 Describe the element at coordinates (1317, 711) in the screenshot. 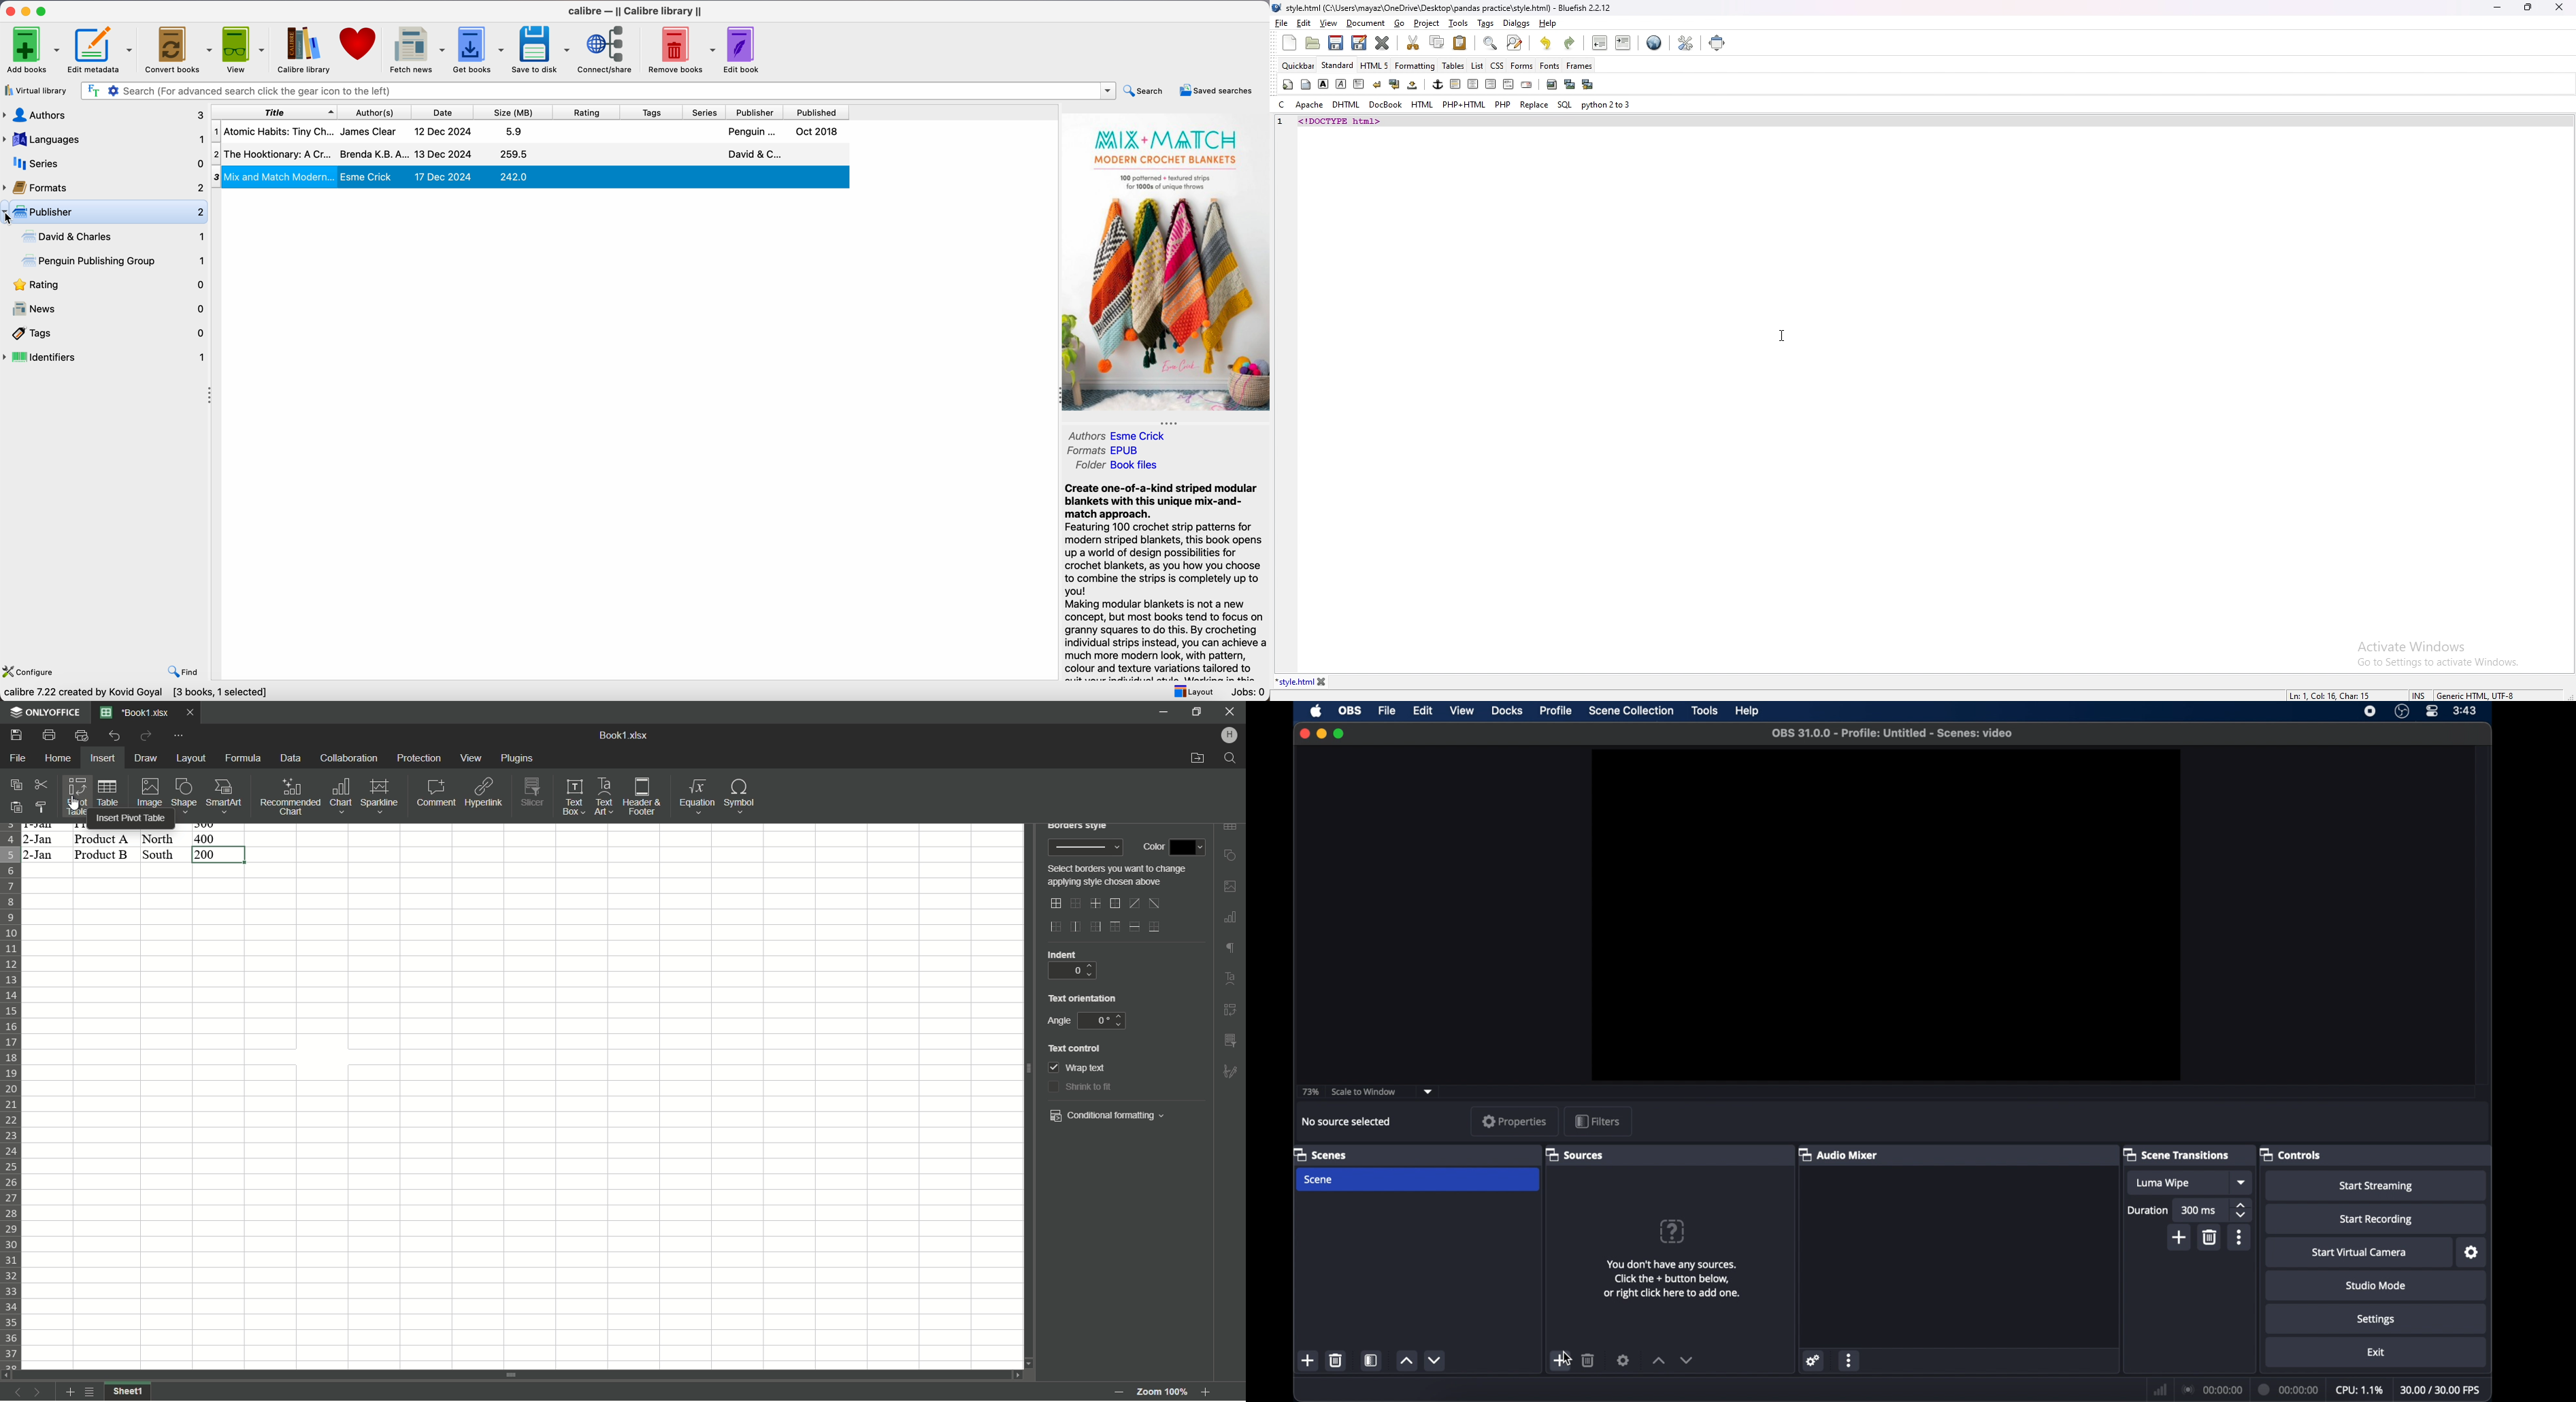

I see `apple icon` at that location.